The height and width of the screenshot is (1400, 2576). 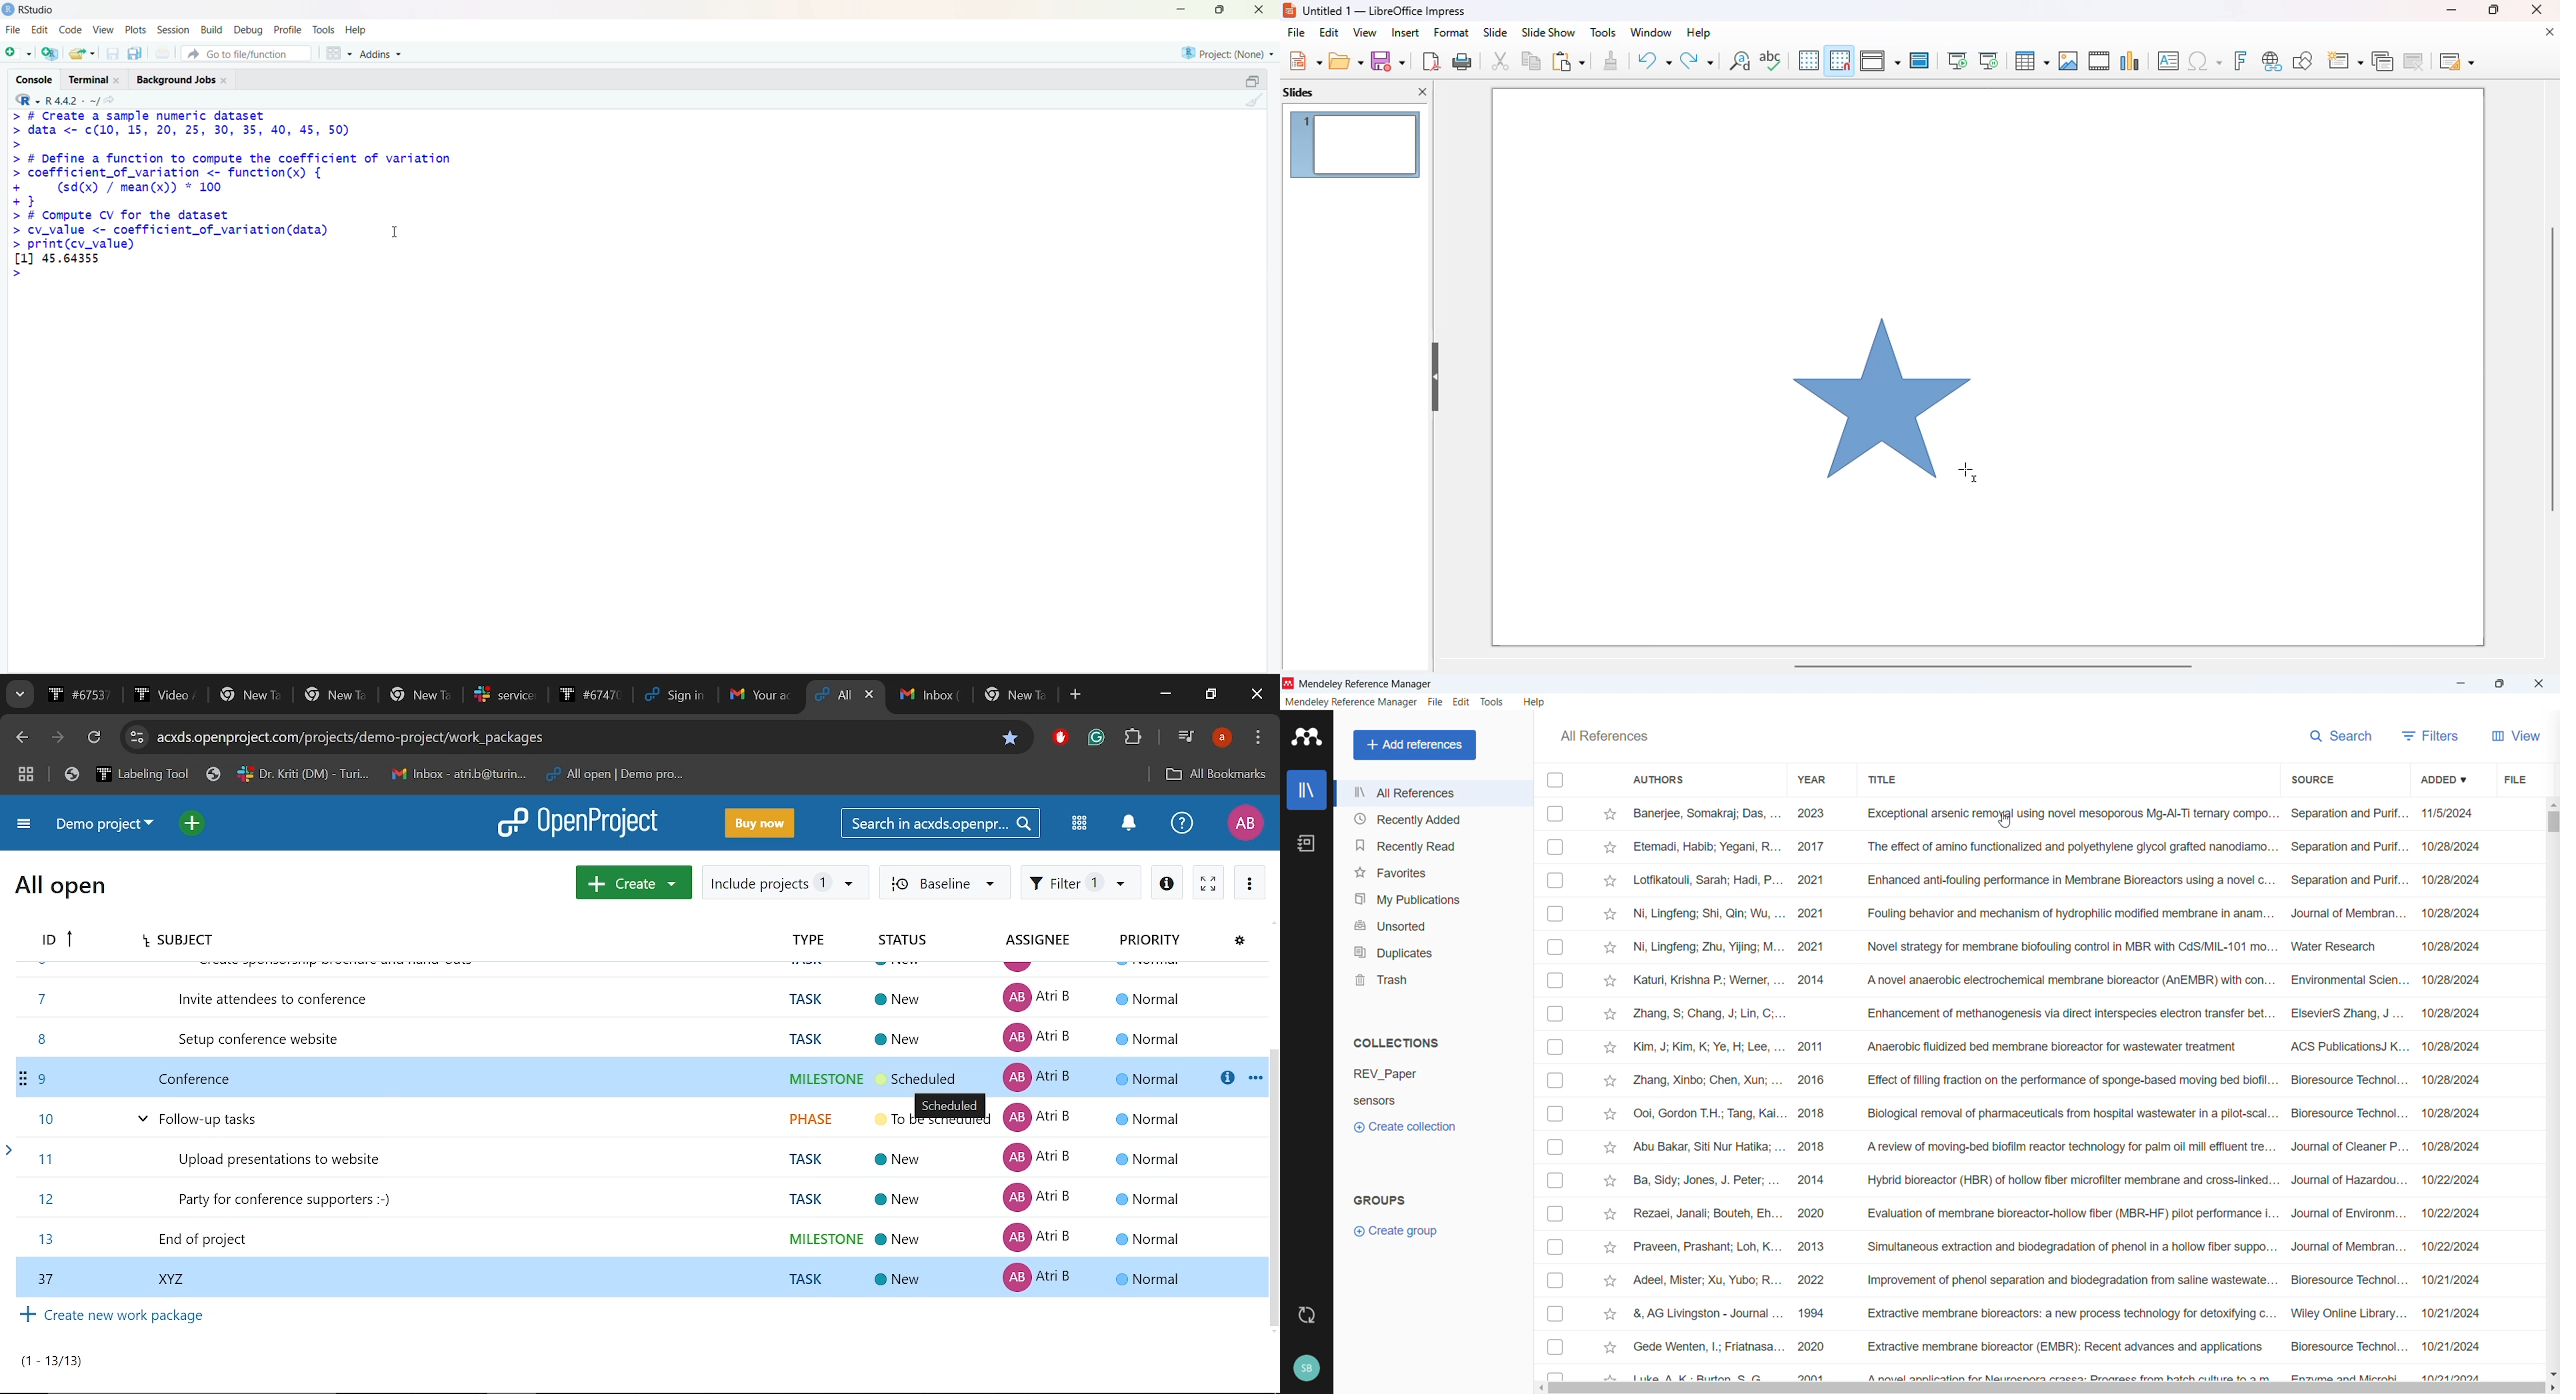 What do you see at coordinates (1611, 1375) in the screenshot?
I see `click to starmark individuals entries` at bounding box center [1611, 1375].